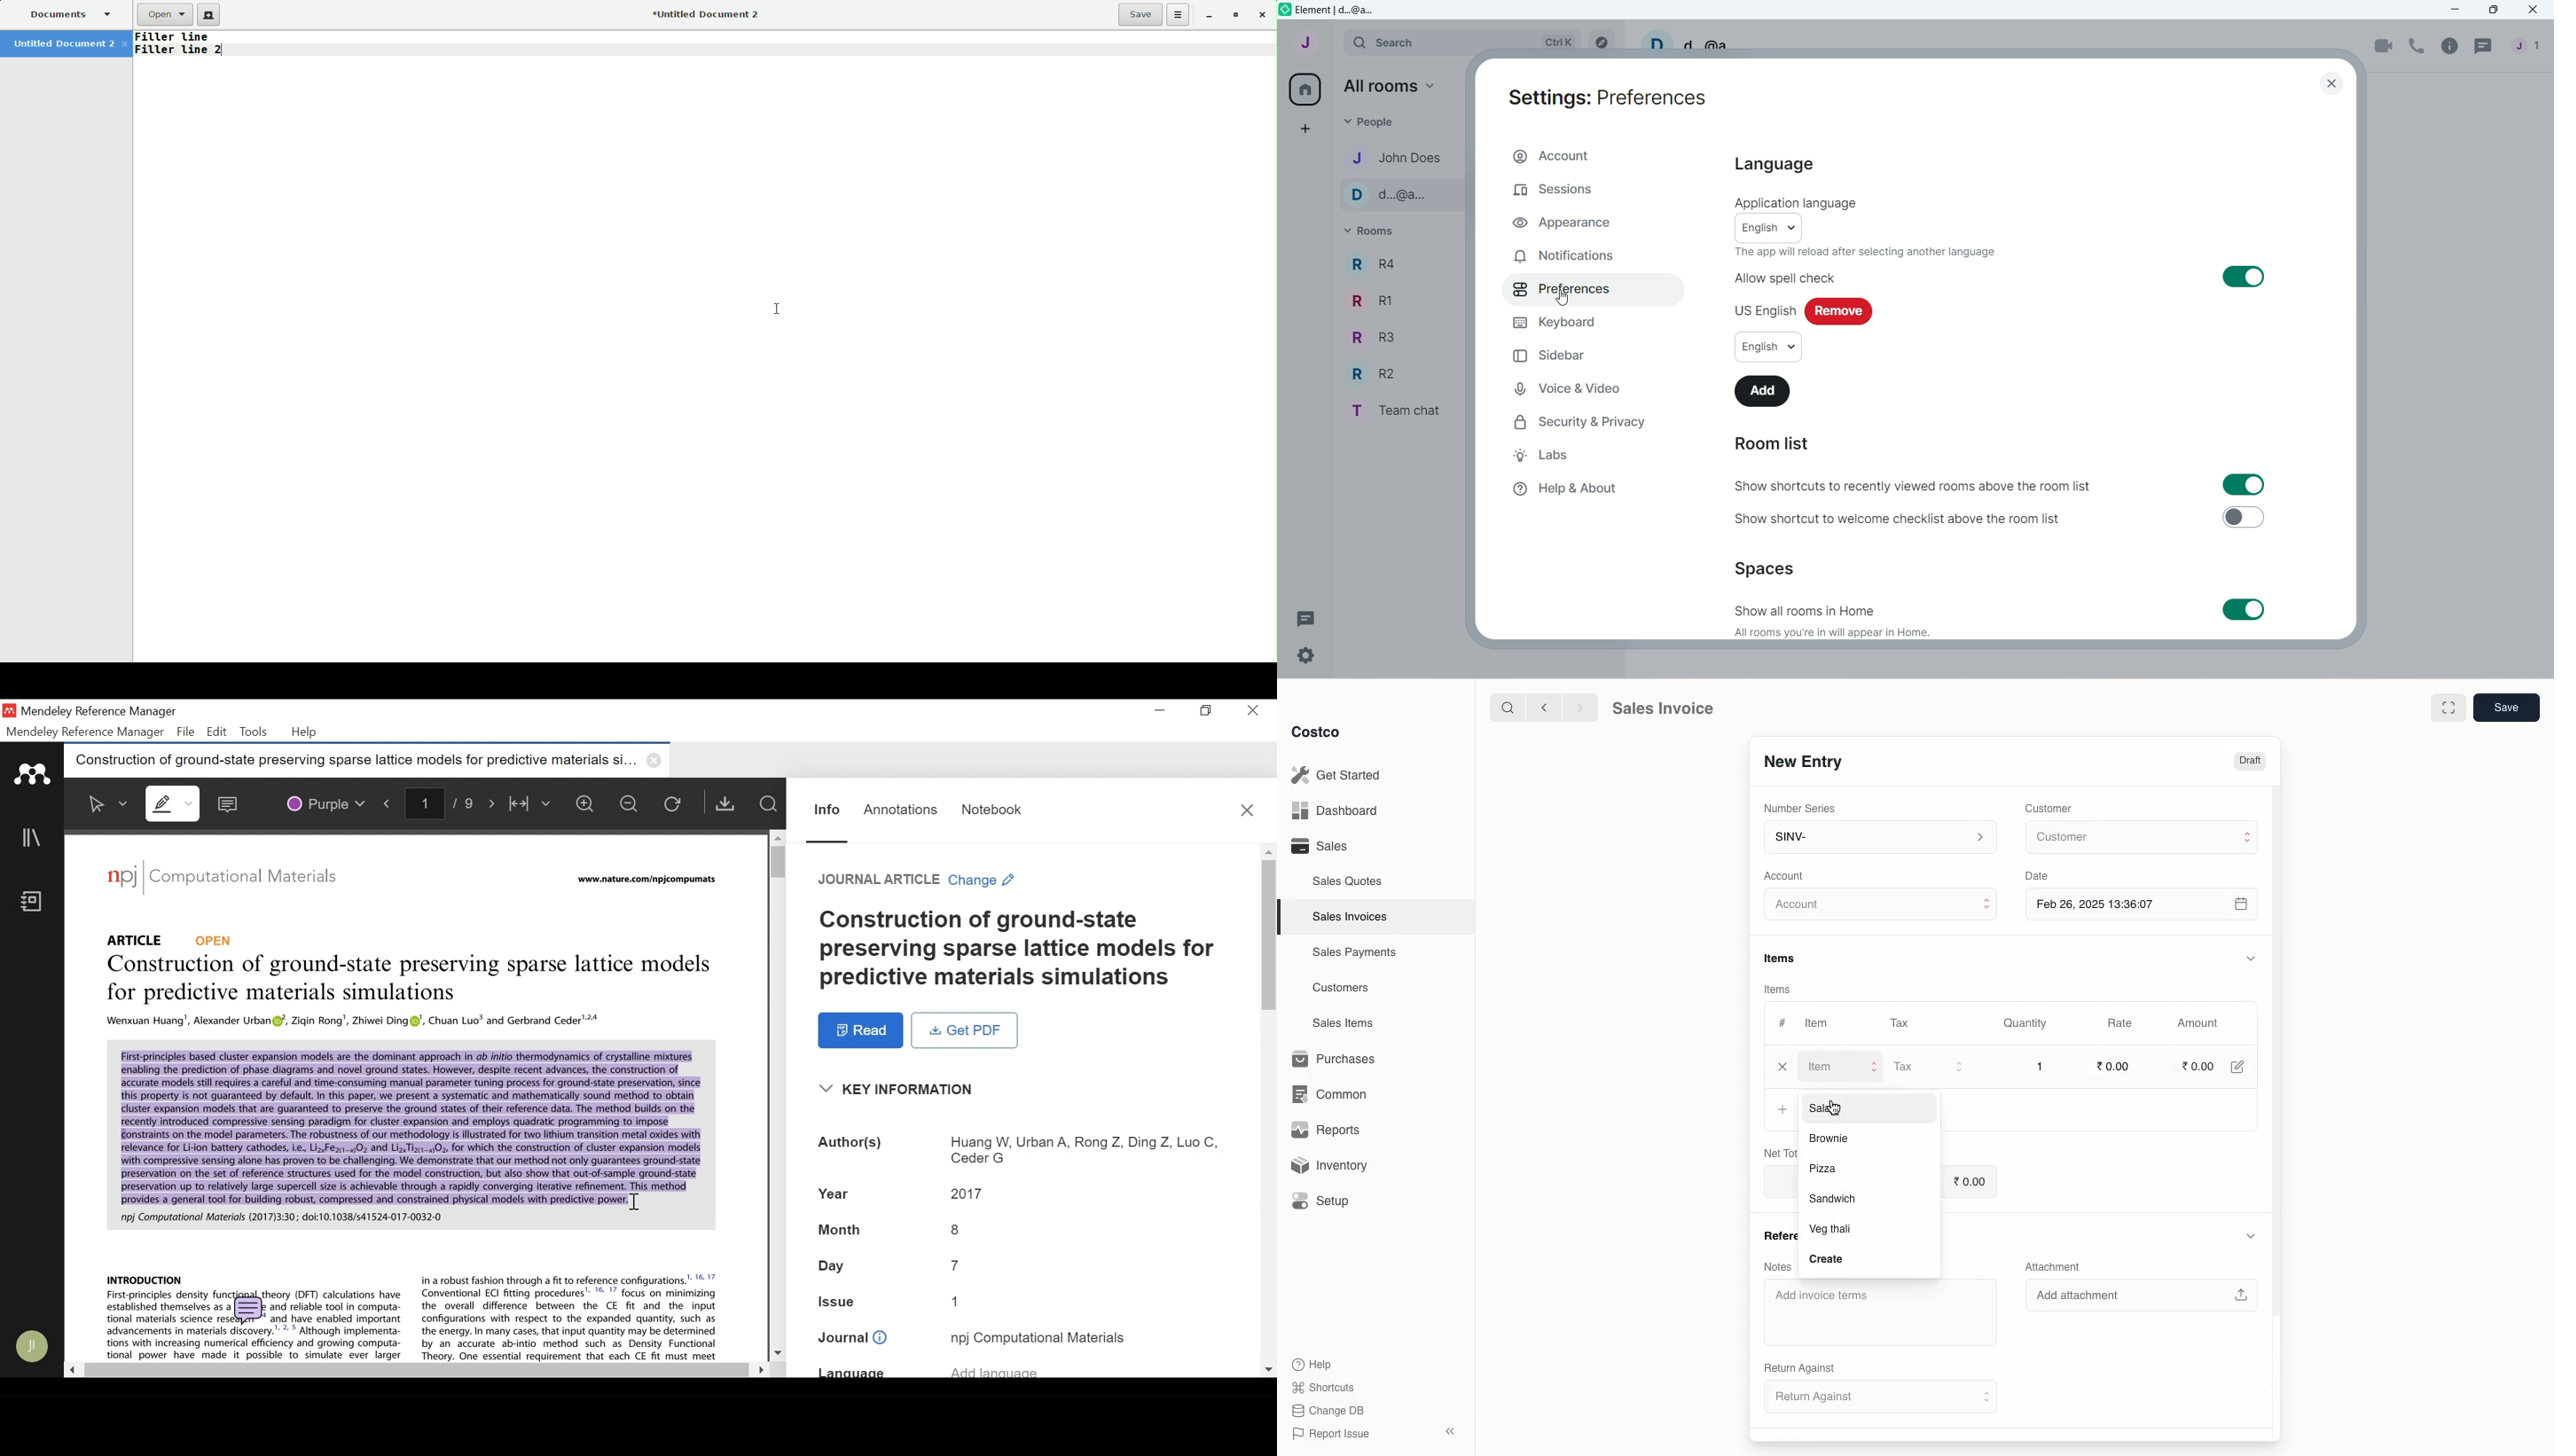 This screenshot has height=1456, width=2576. I want to click on PDF Context, so click(571, 1316).